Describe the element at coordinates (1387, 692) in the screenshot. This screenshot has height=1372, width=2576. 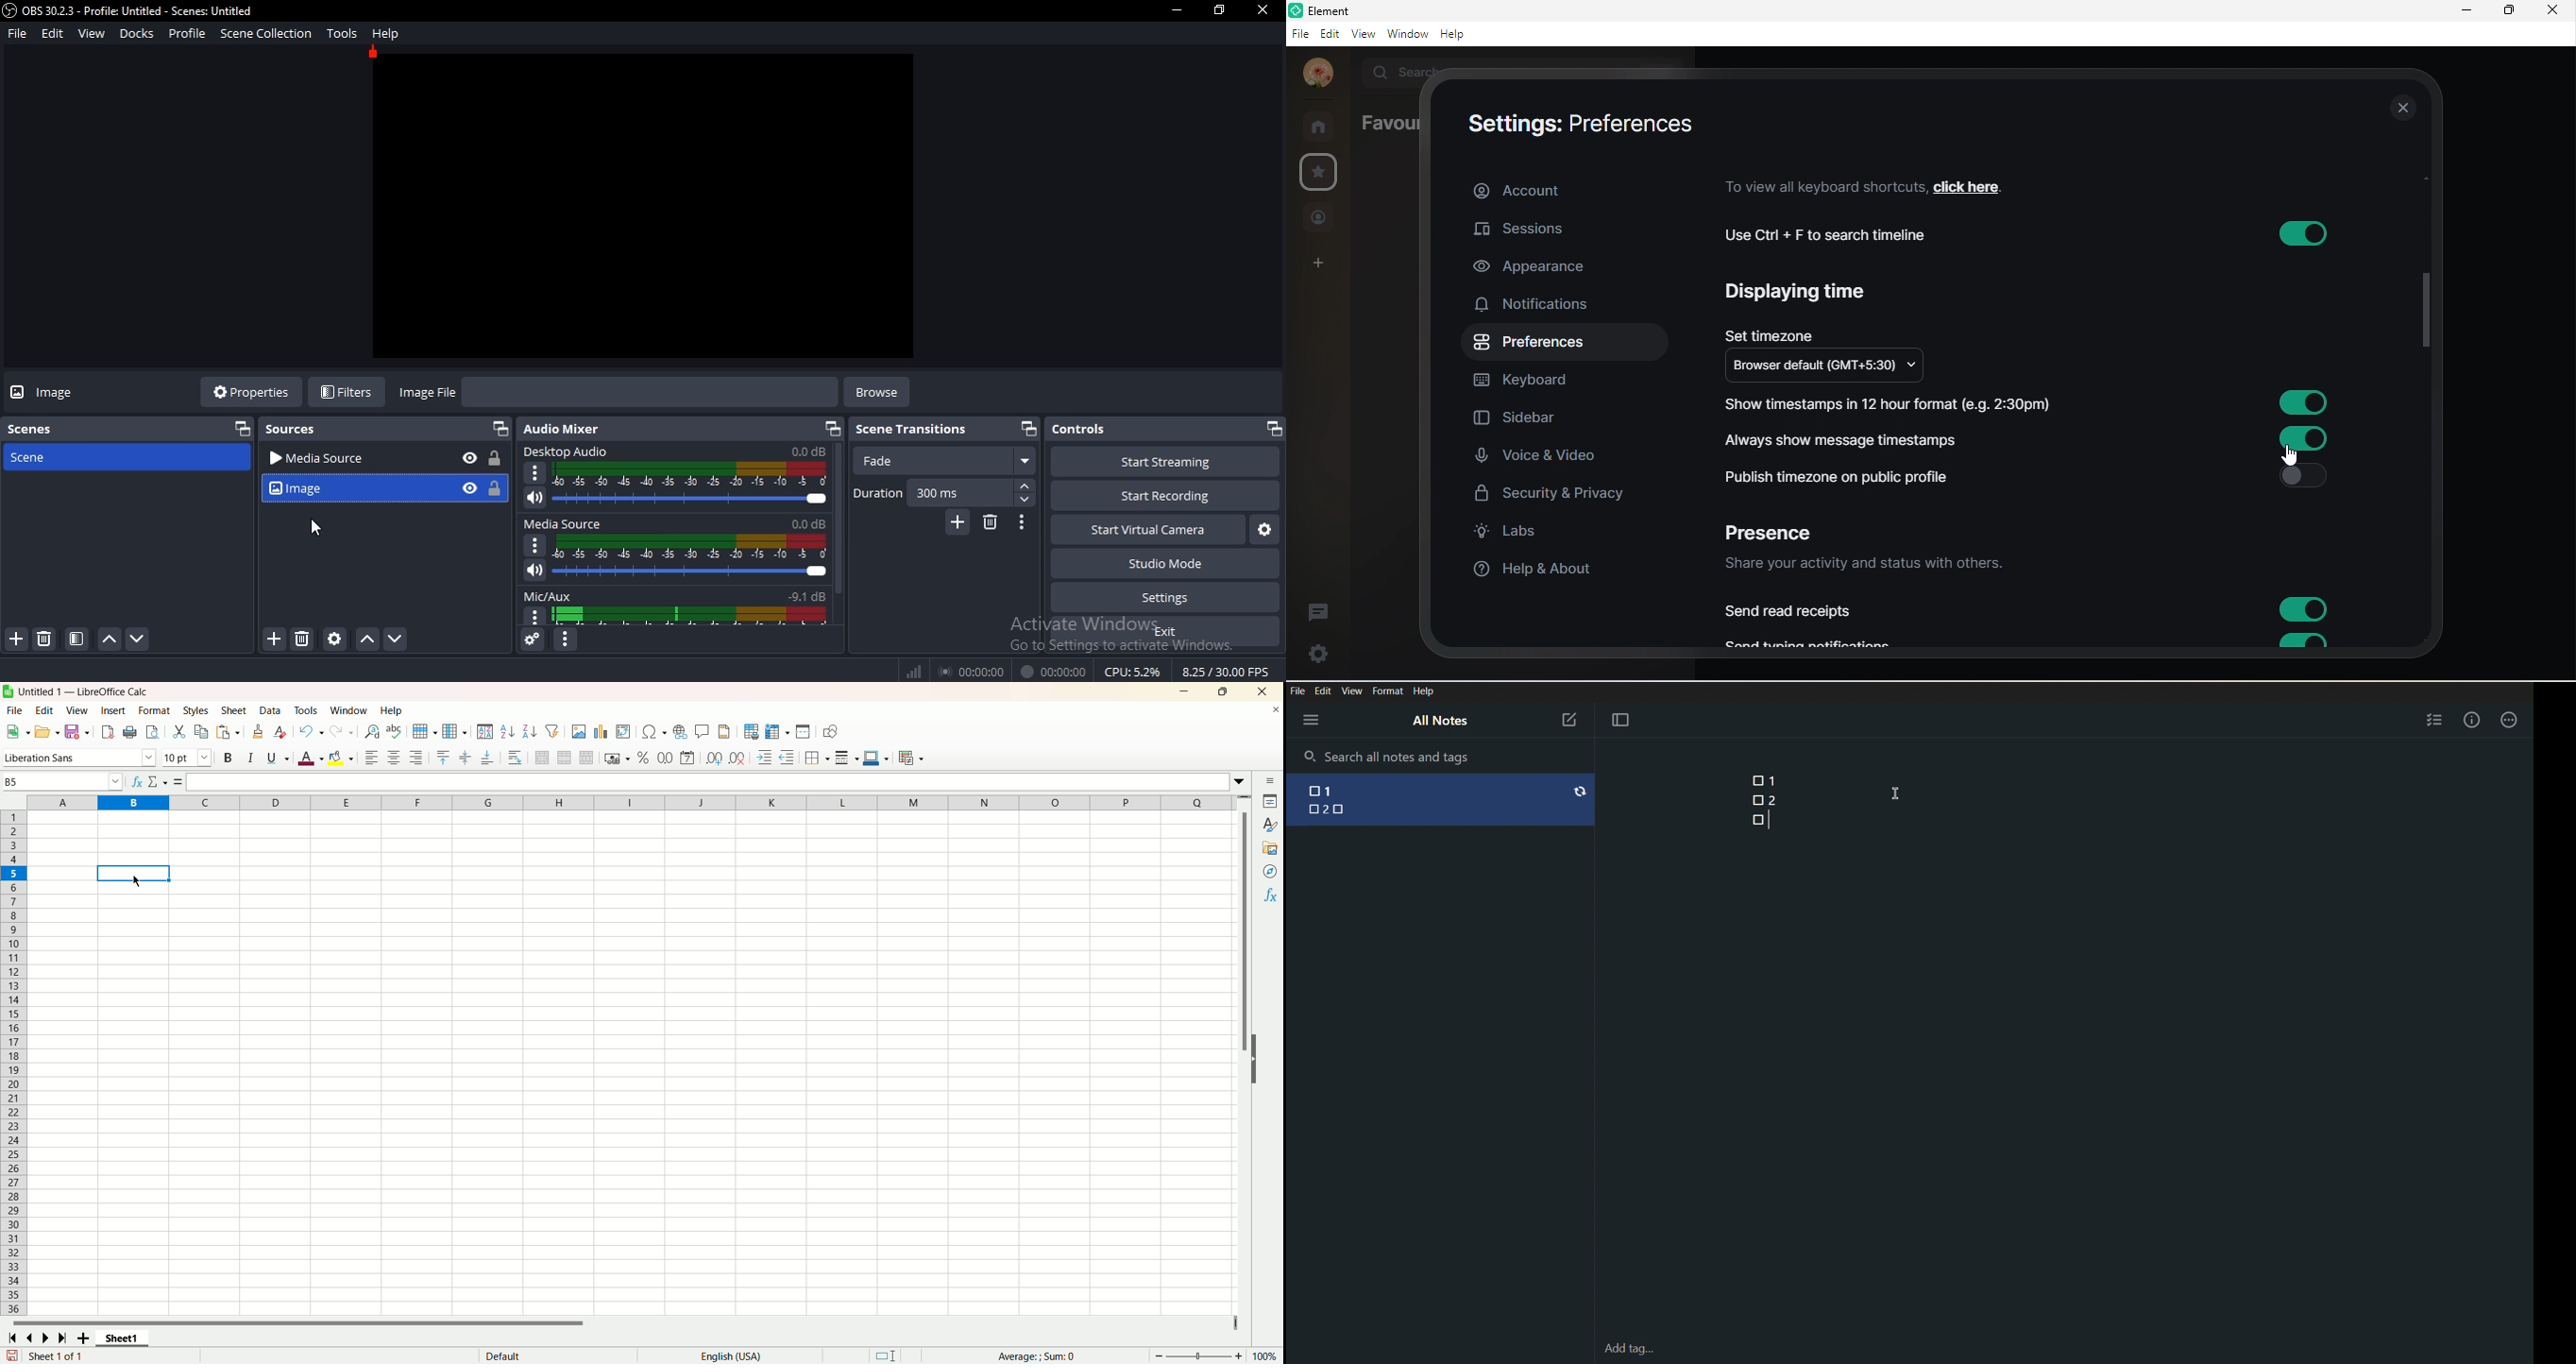
I see `Format` at that location.